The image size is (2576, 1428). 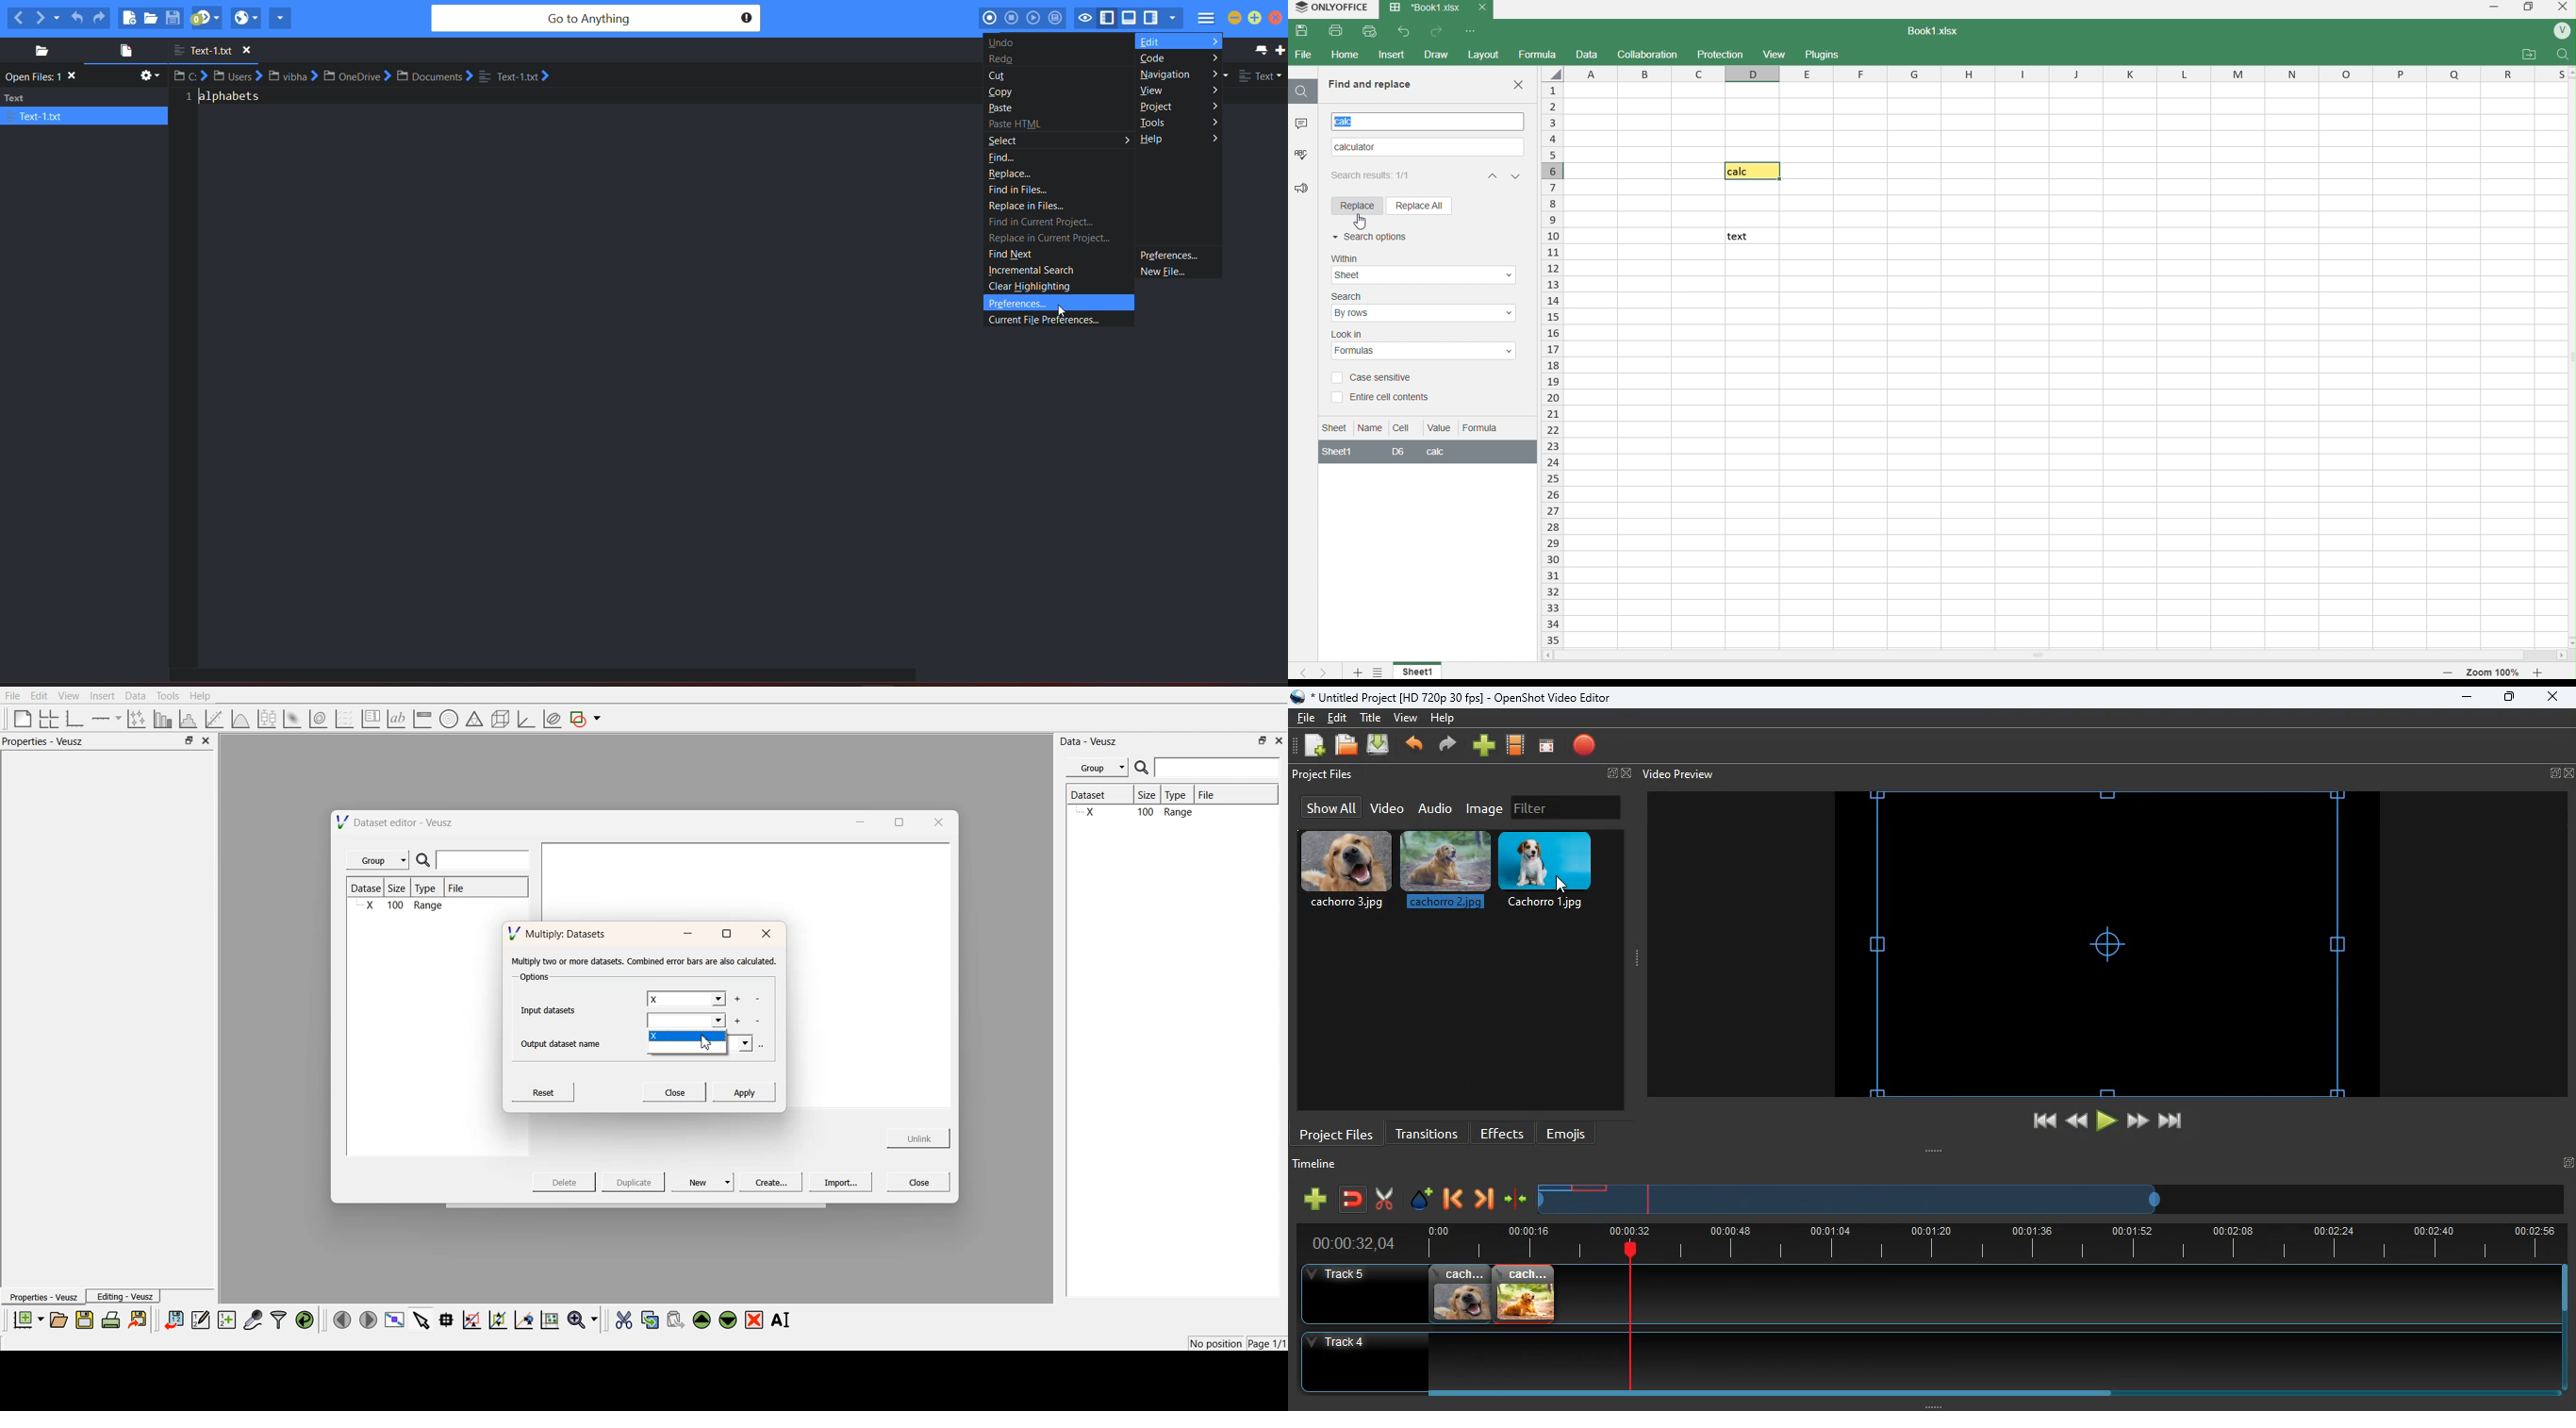 What do you see at coordinates (1369, 85) in the screenshot?
I see `Find and replace` at bounding box center [1369, 85].